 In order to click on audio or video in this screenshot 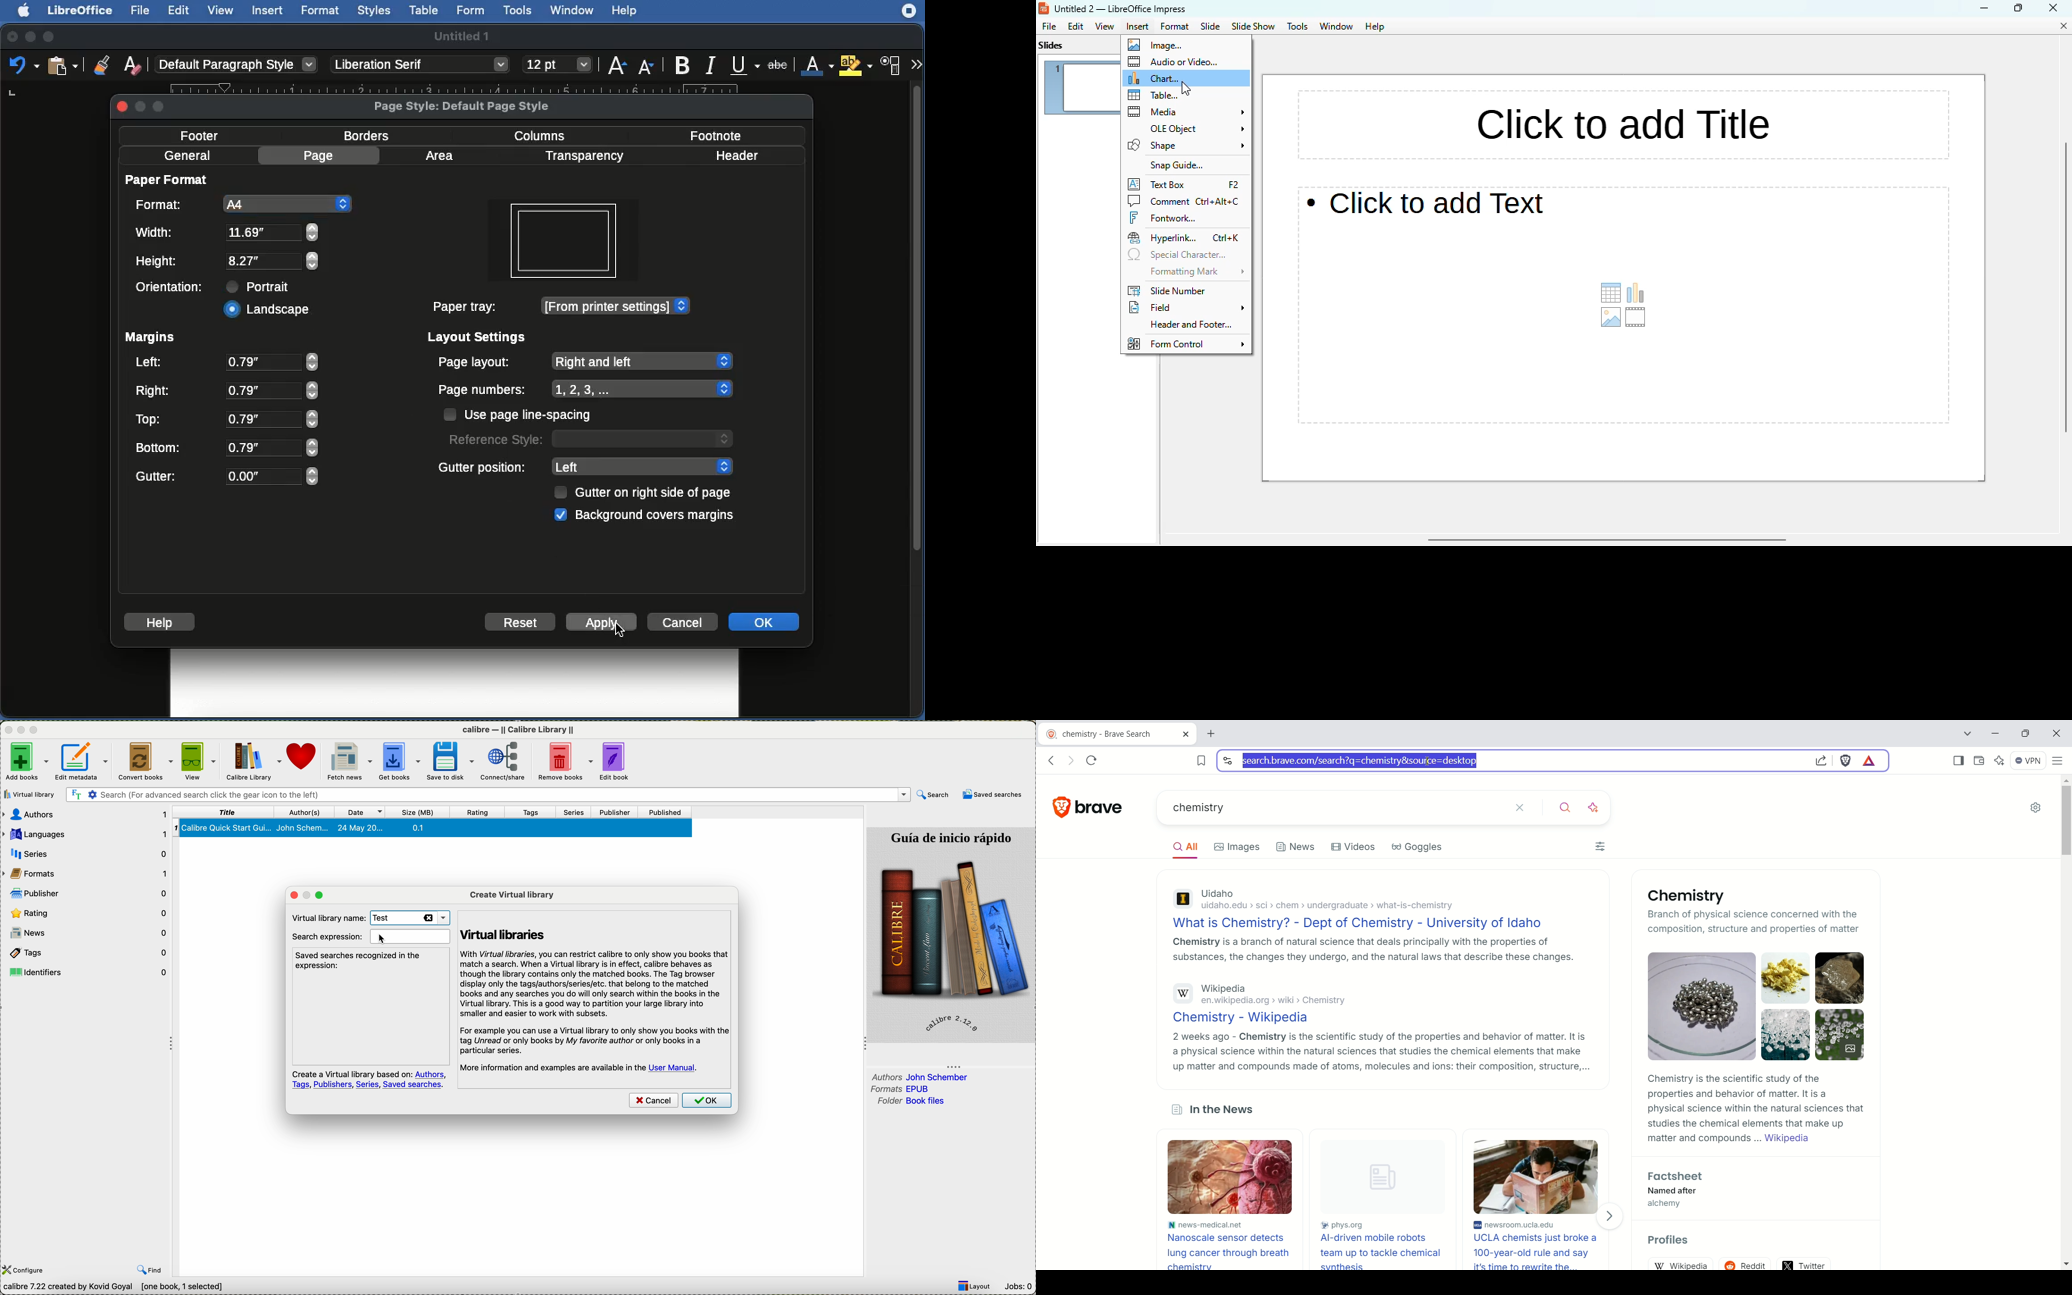, I will do `click(1176, 61)`.